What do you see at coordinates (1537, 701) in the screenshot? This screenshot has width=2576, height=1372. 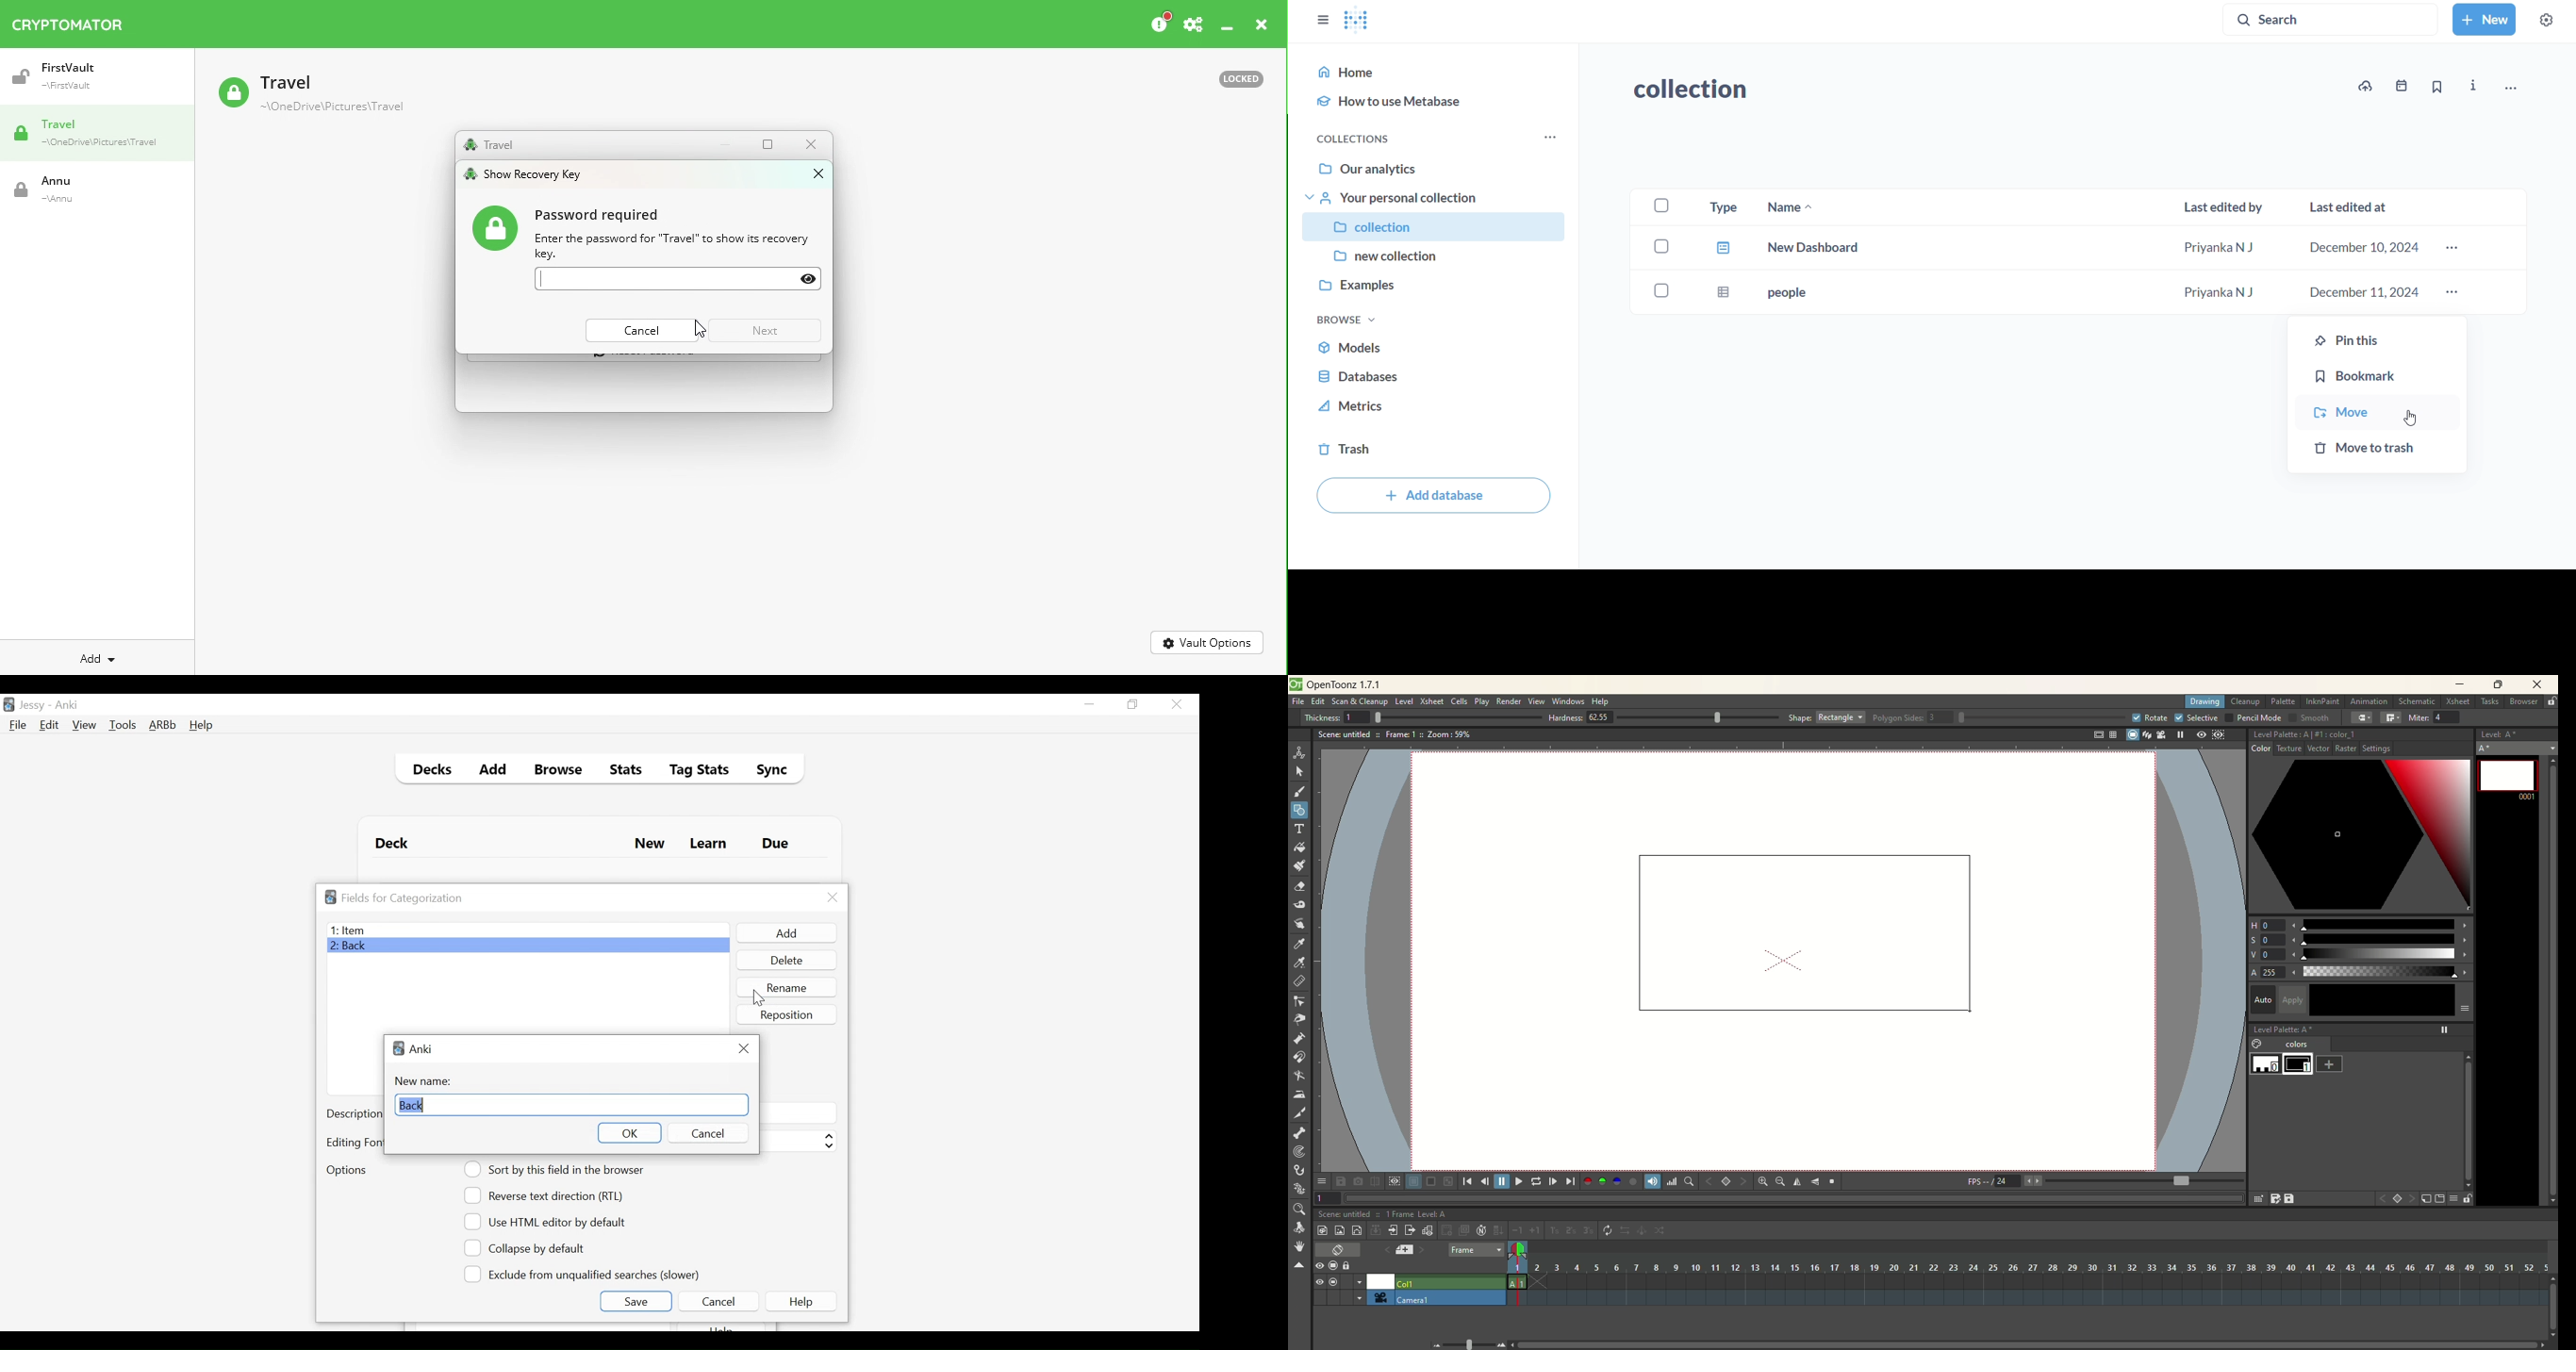 I see `view` at bounding box center [1537, 701].